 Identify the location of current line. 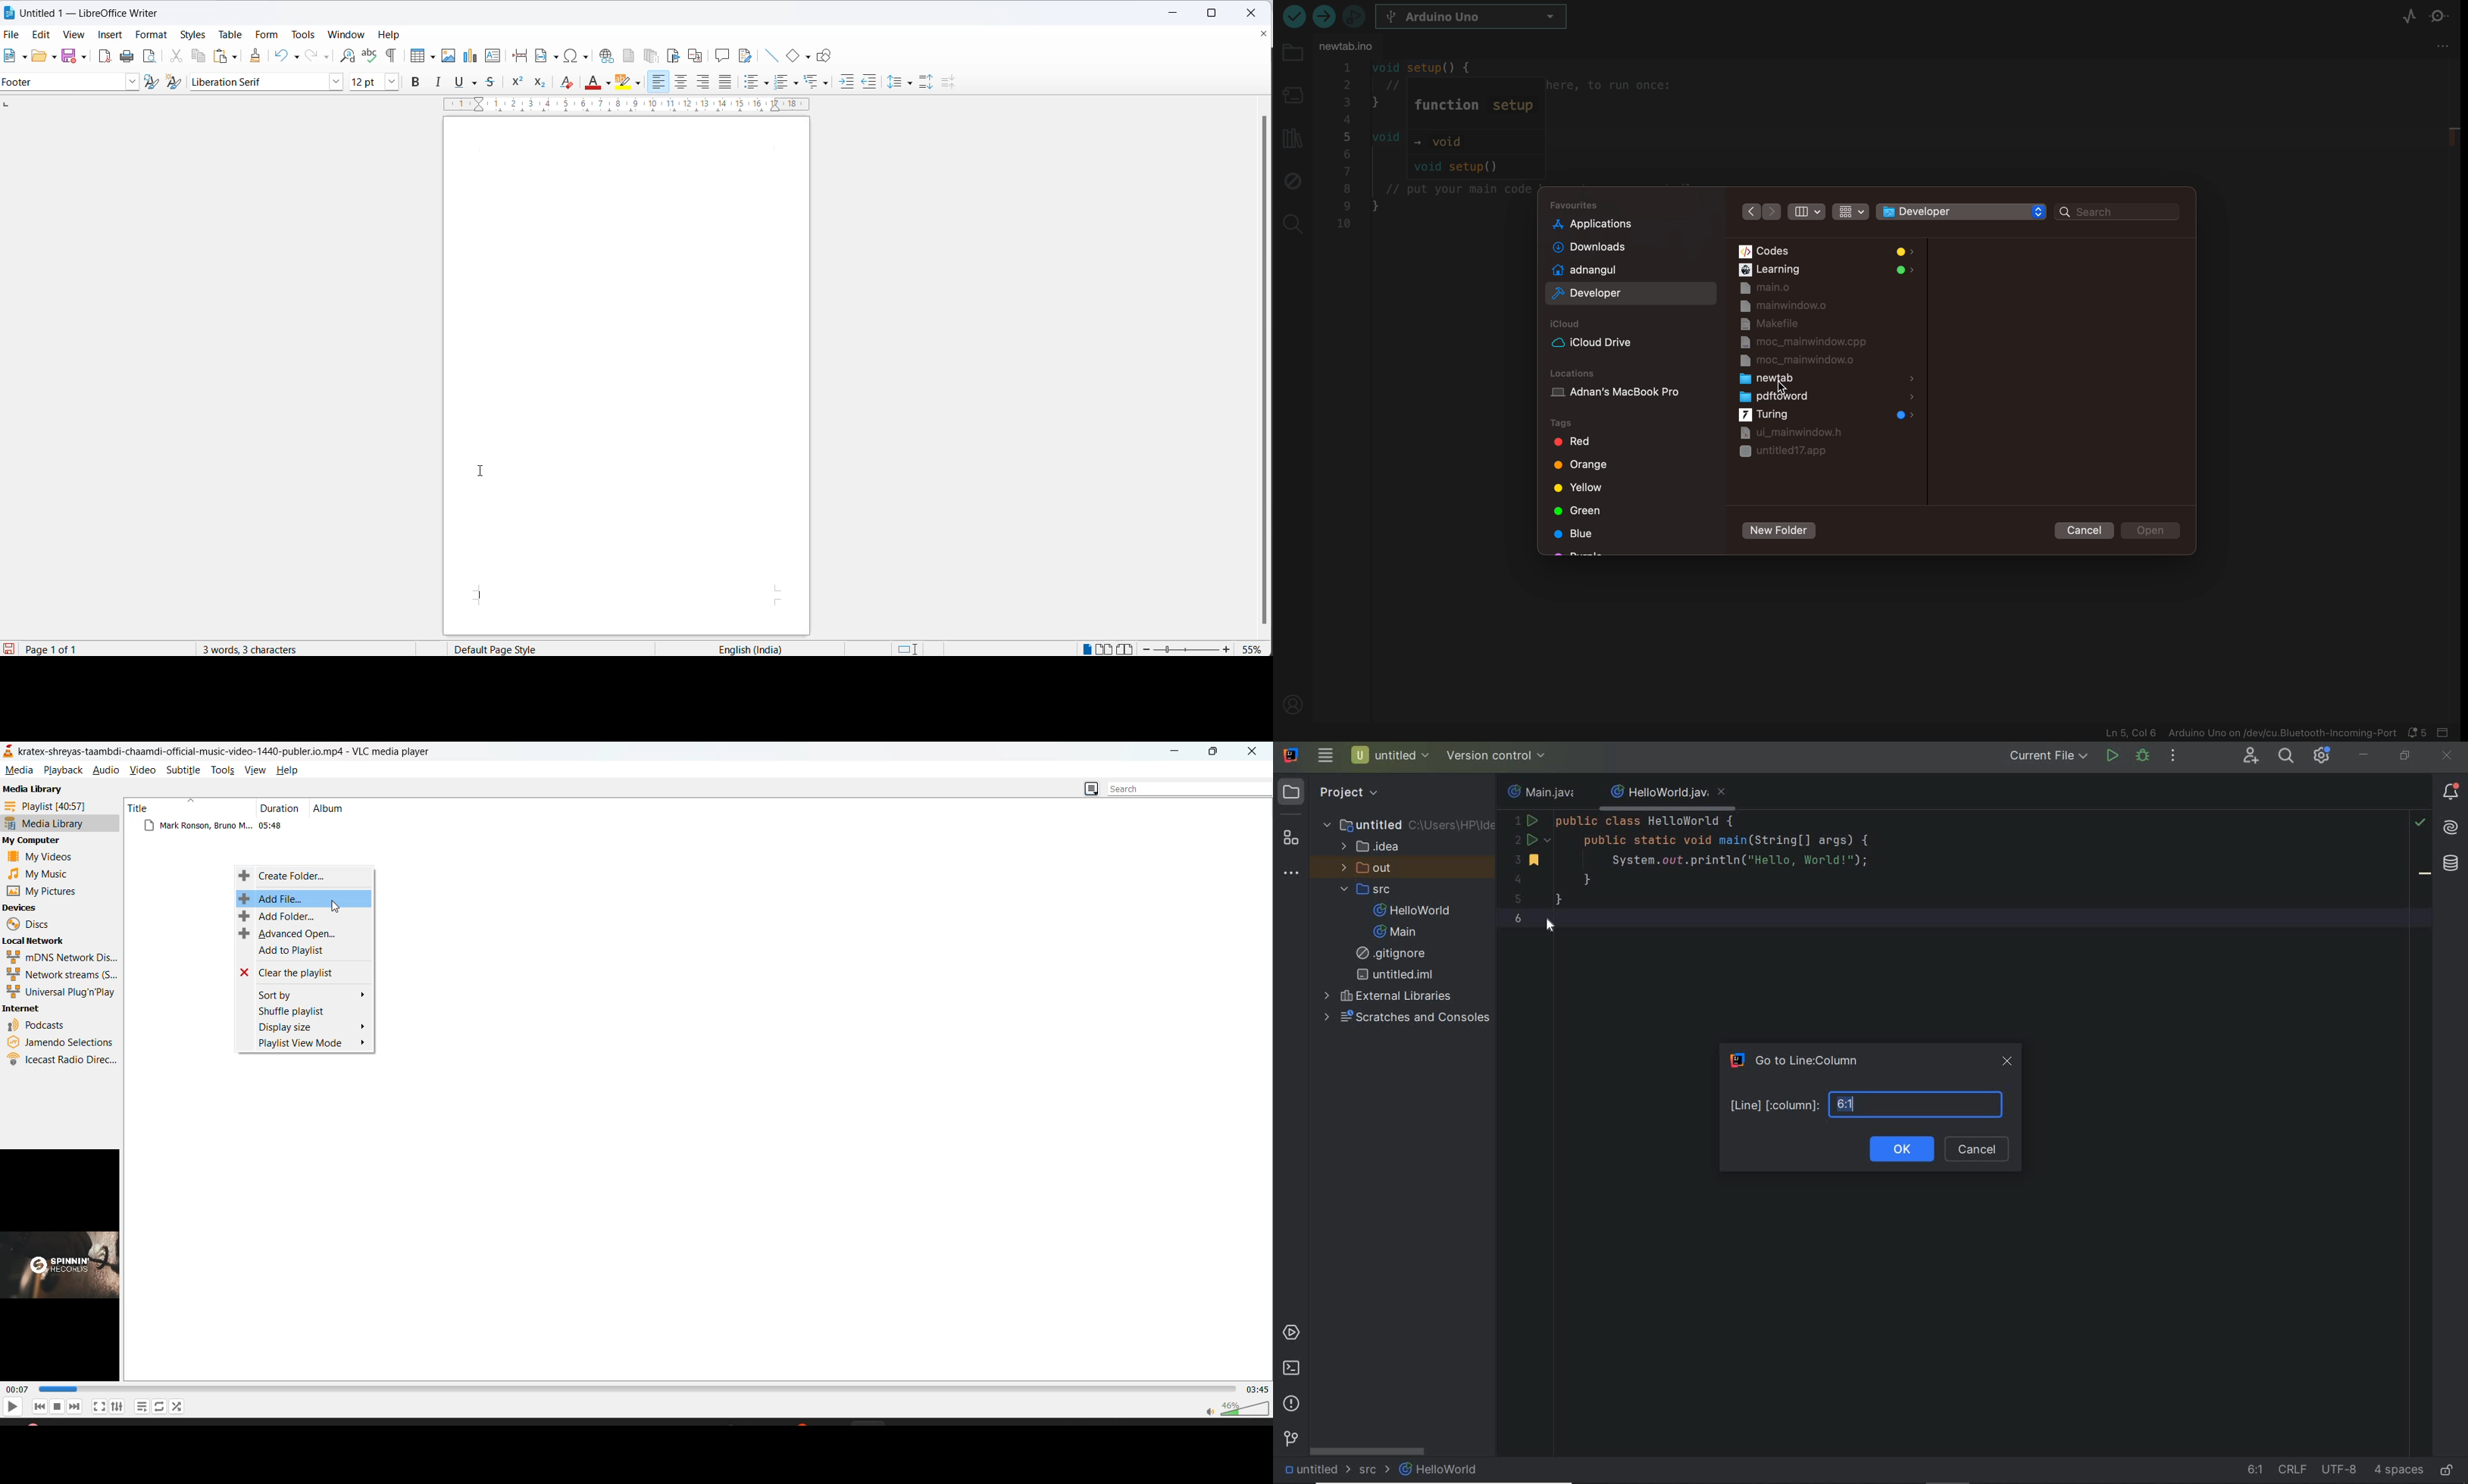
(1967, 917).